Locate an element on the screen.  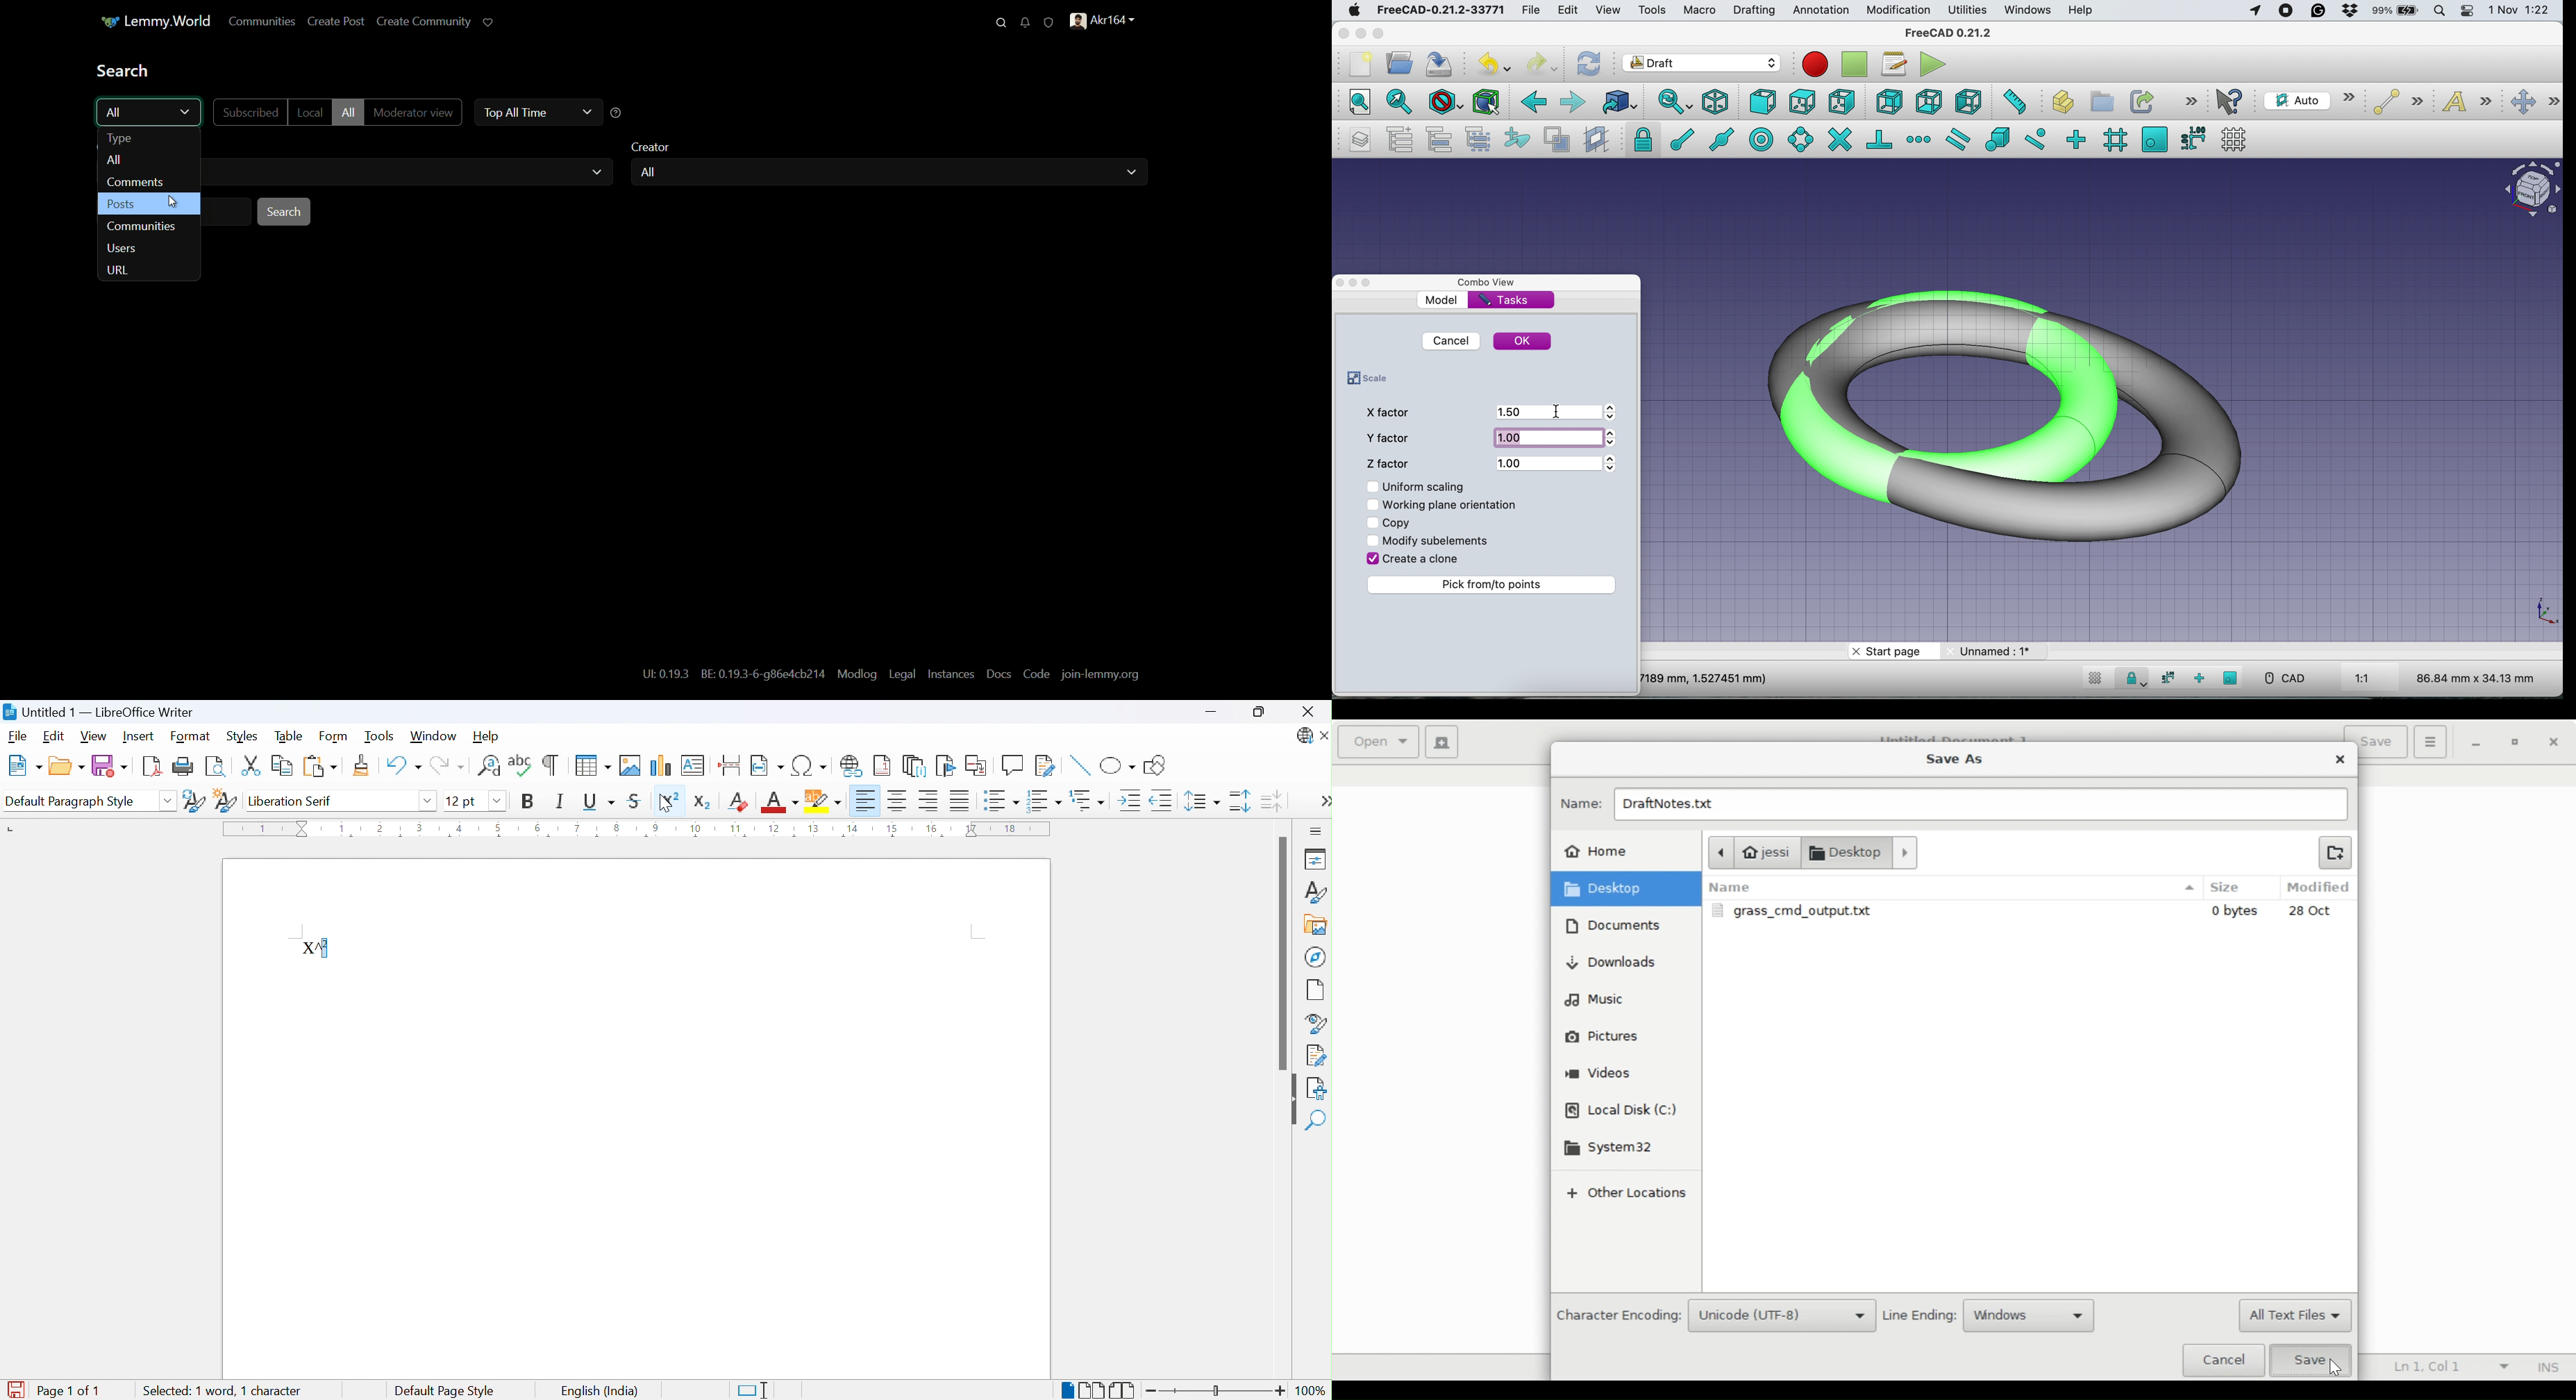
Arrows is located at coordinates (1611, 463).